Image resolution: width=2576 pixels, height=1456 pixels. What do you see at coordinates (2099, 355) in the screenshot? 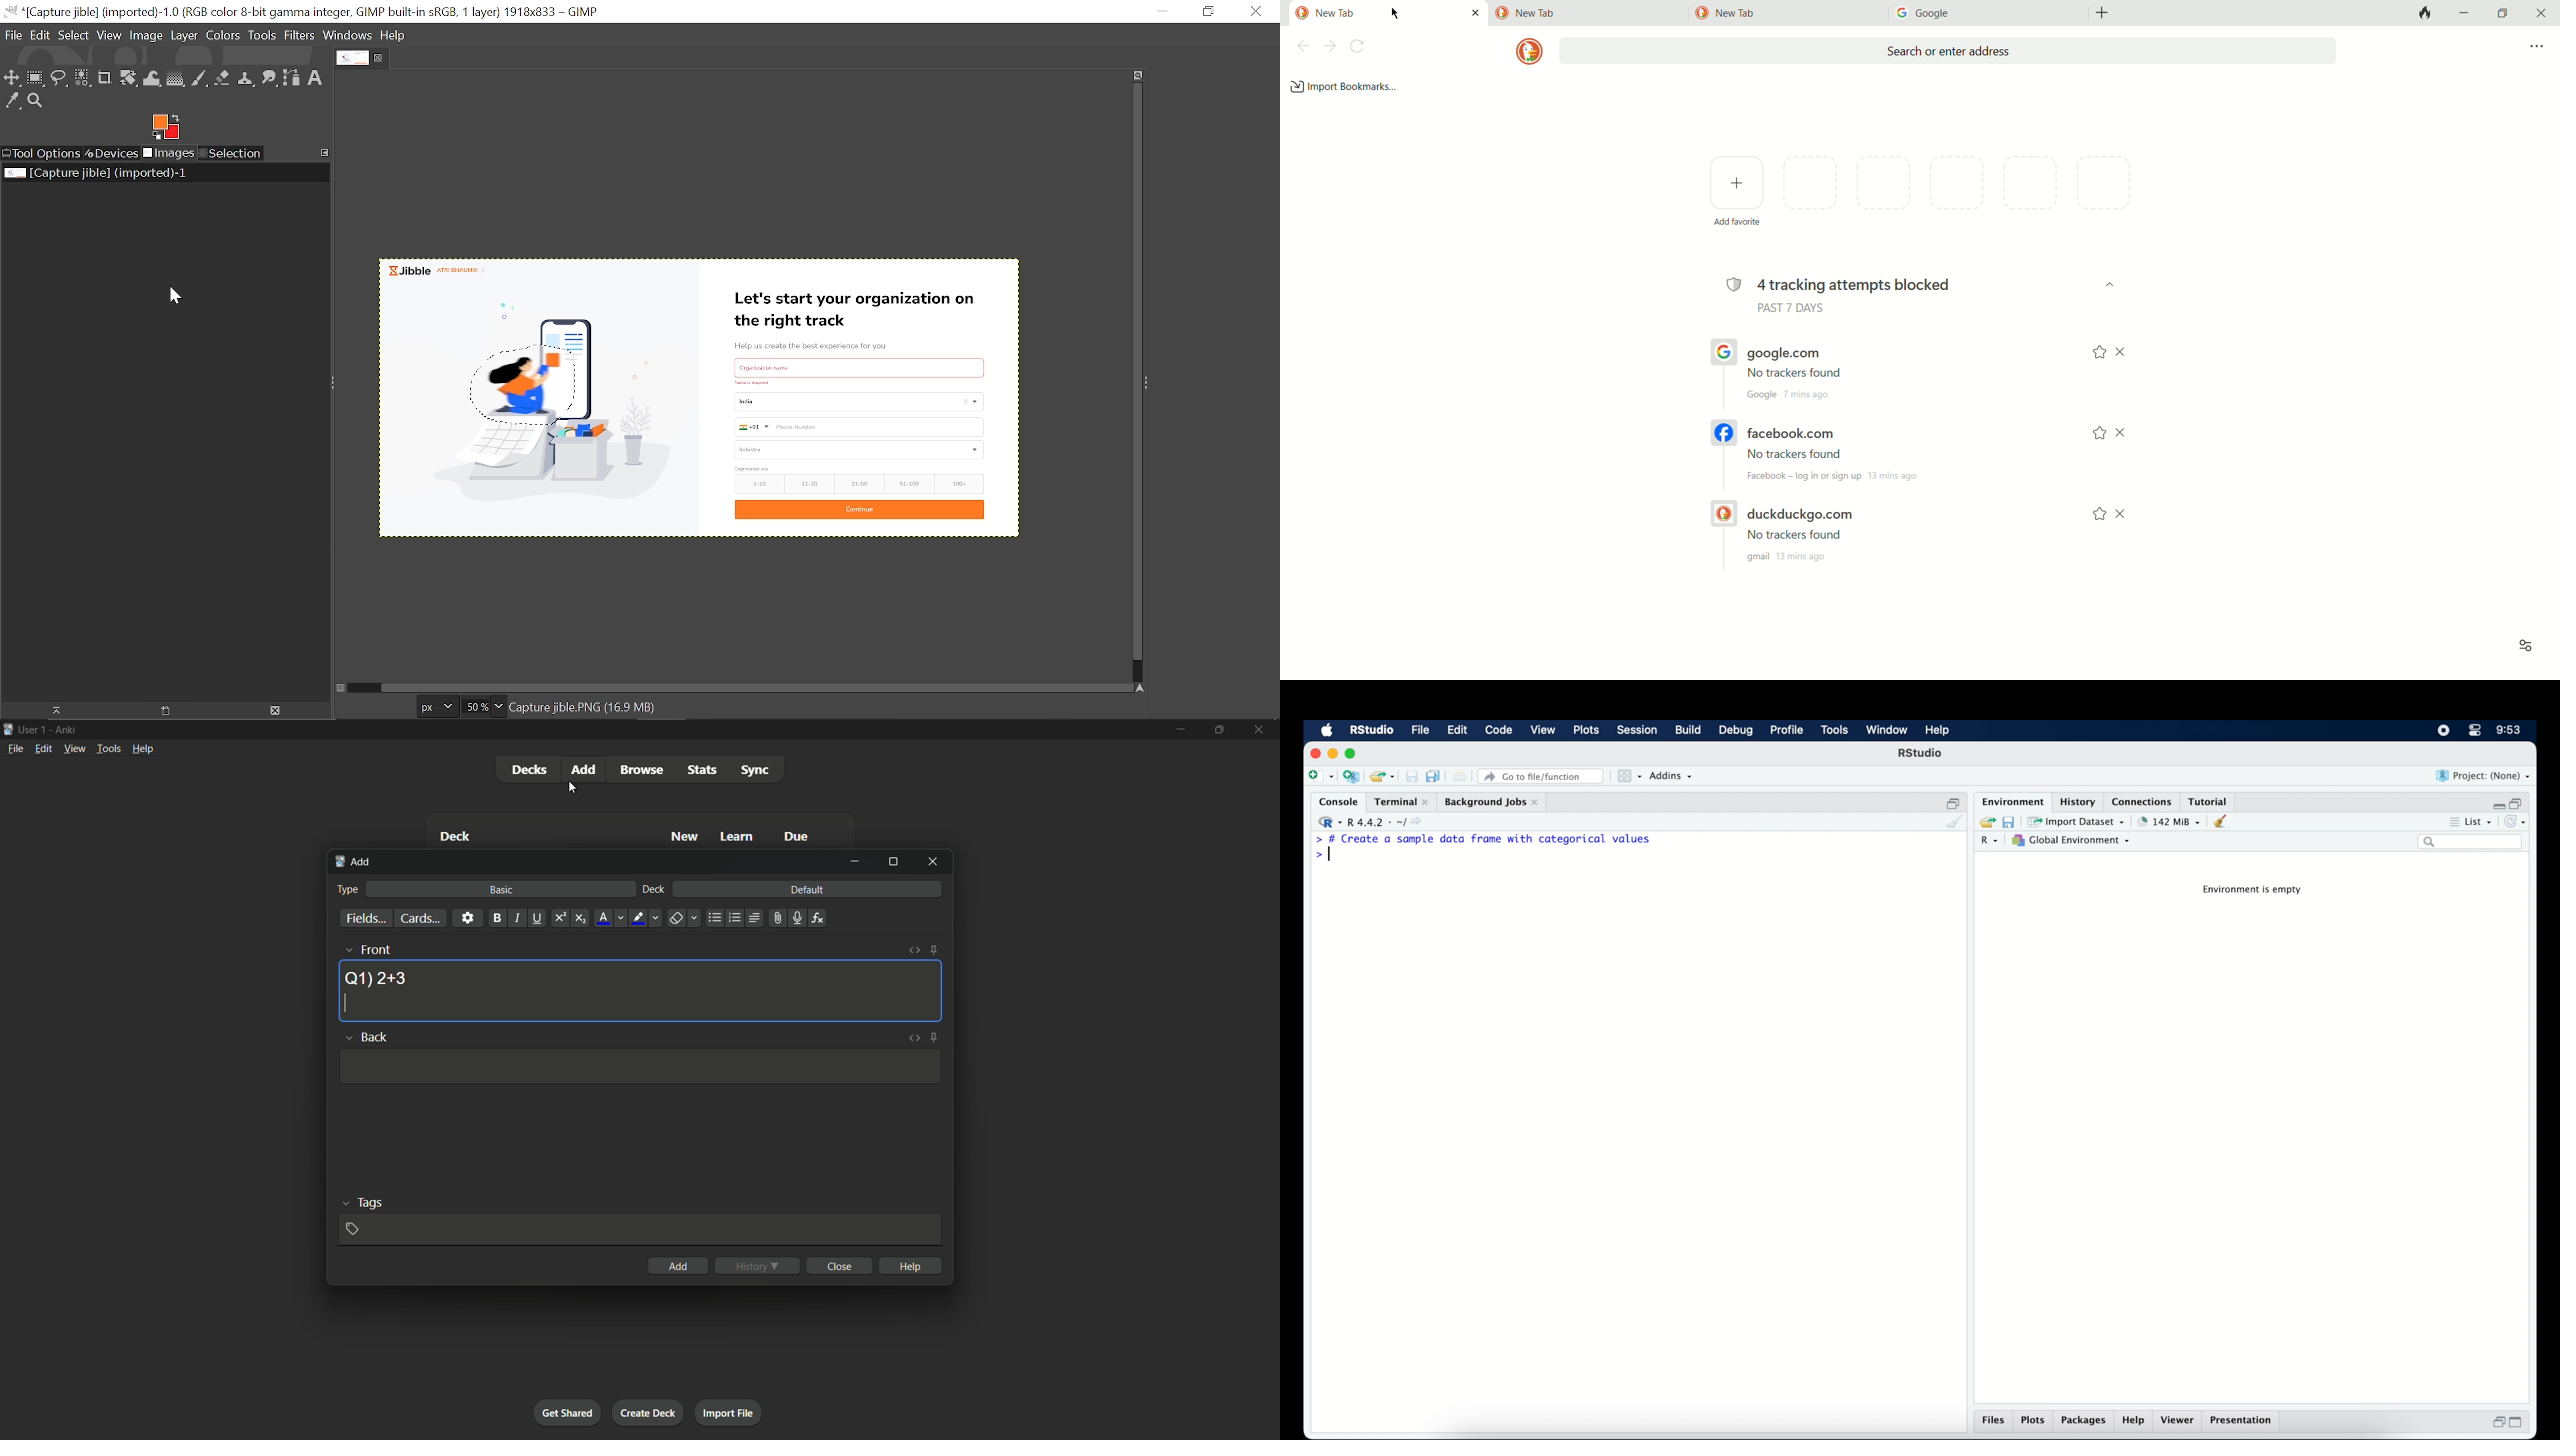
I see `add to favorites` at bounding box center [2099, 355].